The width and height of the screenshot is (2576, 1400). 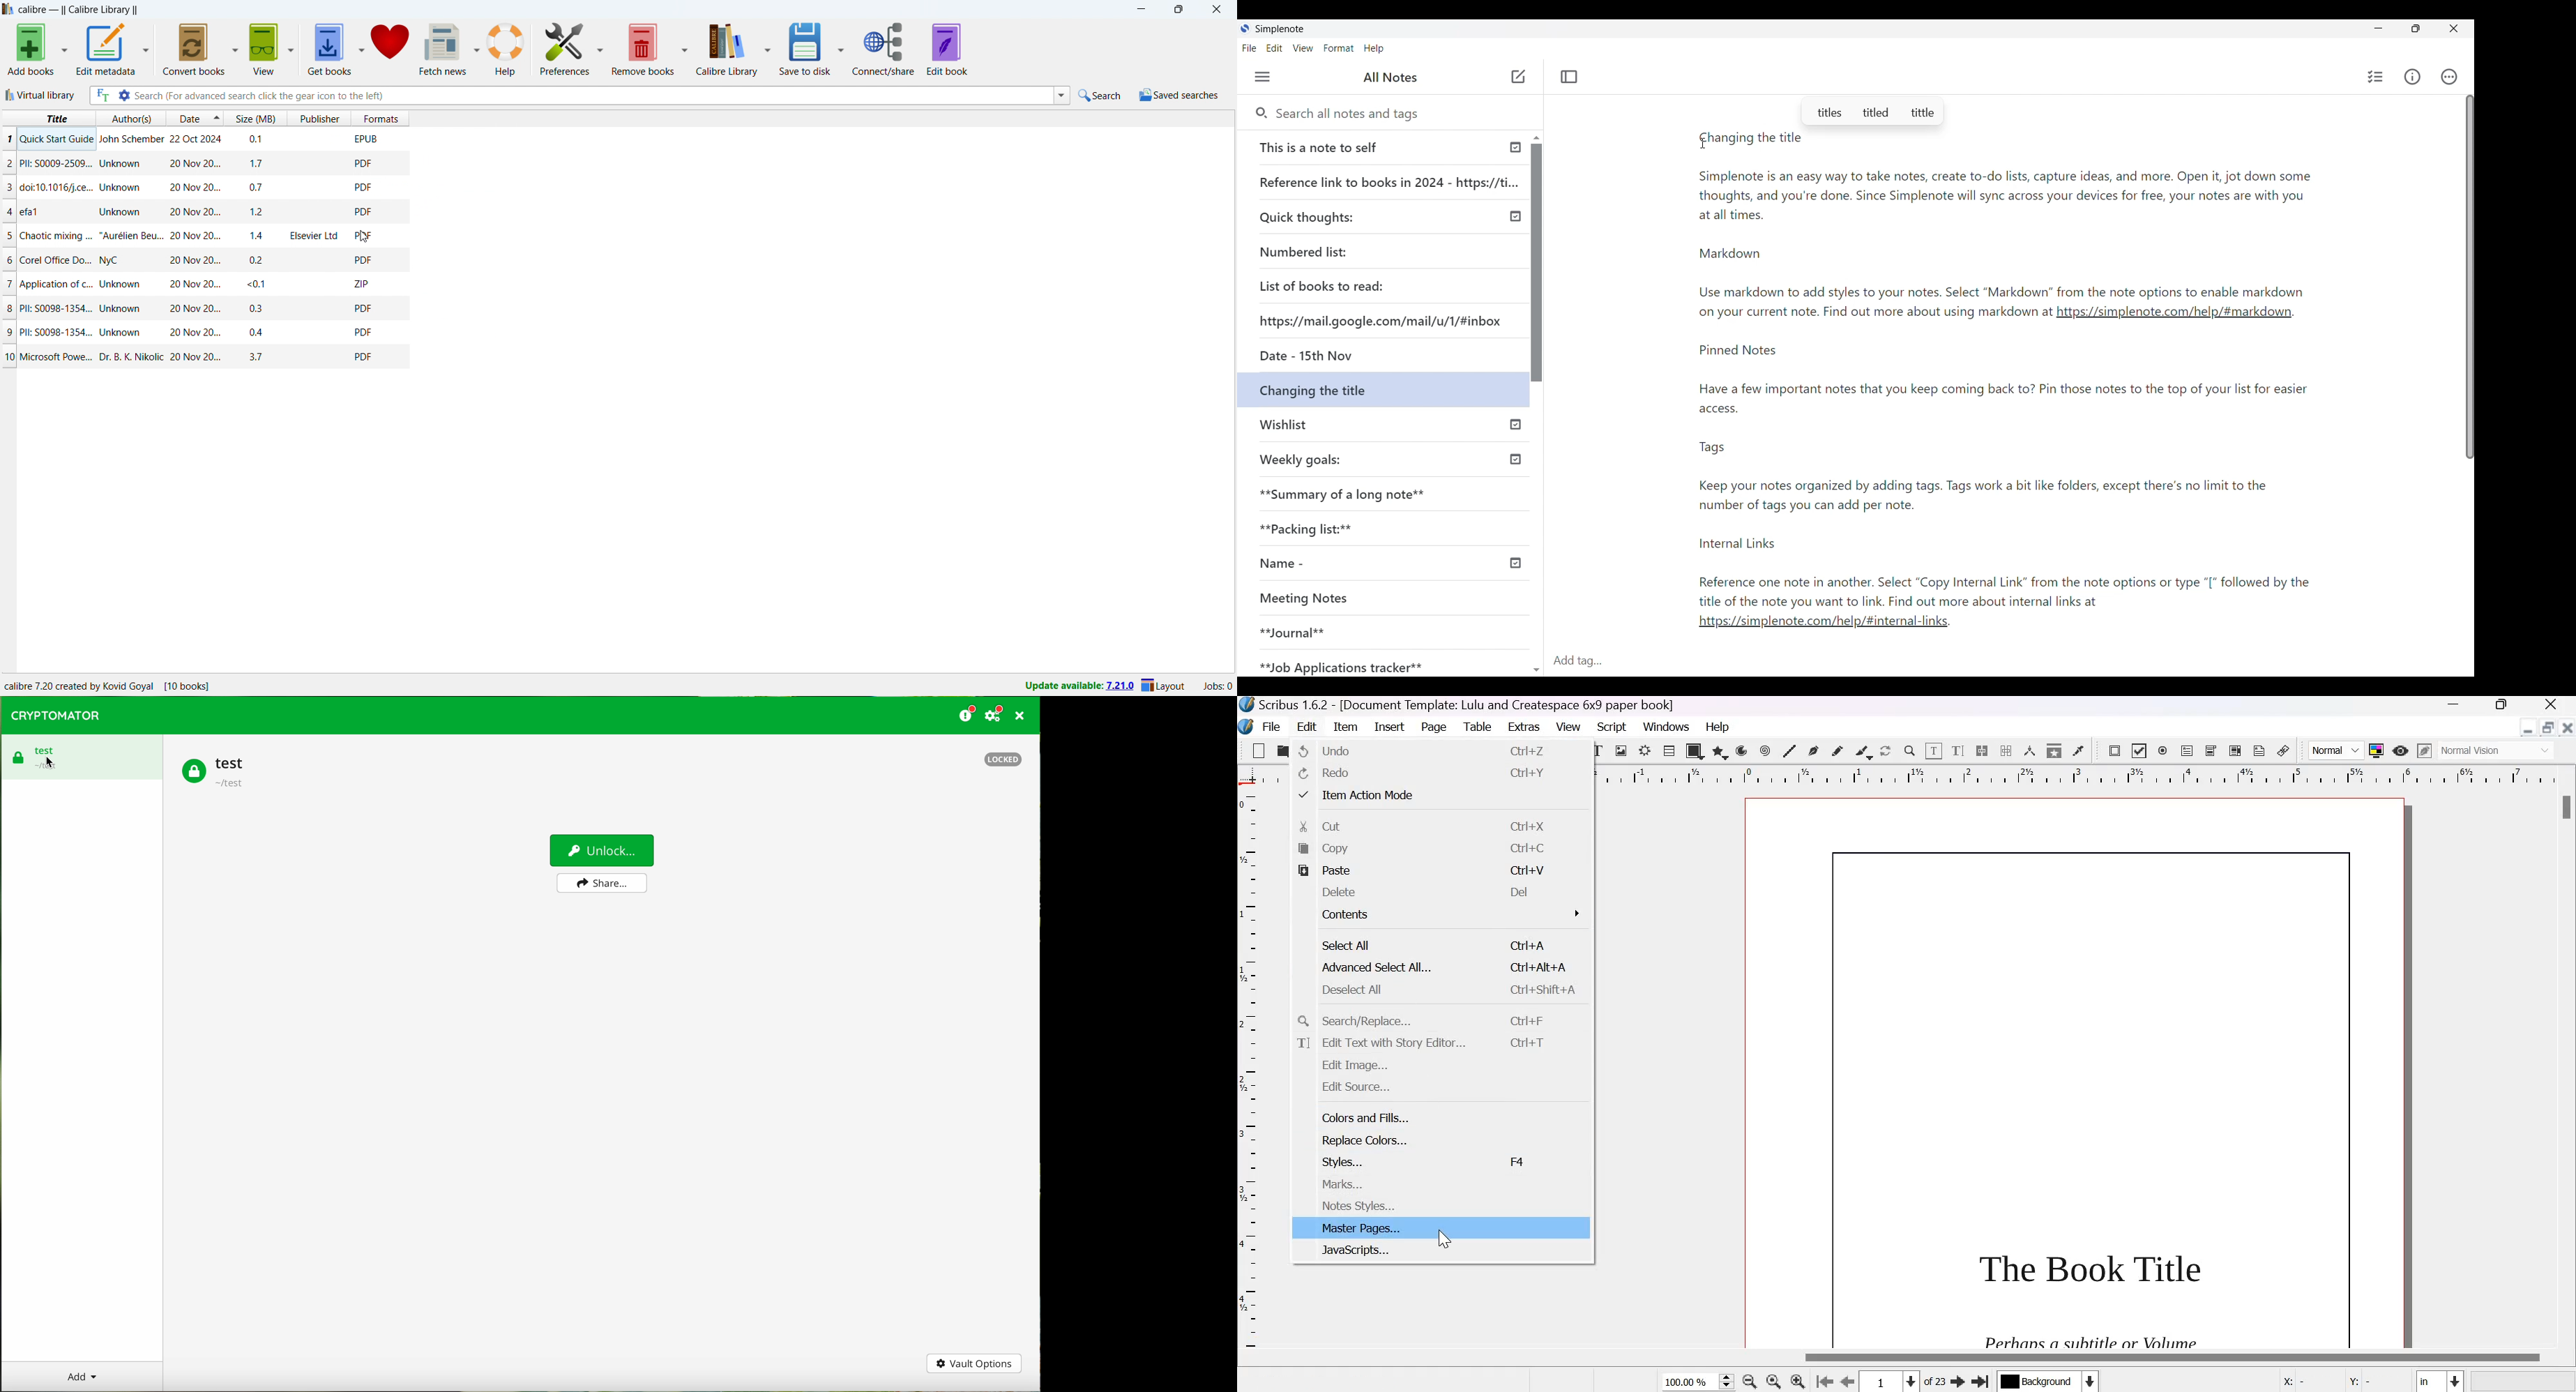 What do you see at coordinates (1259, 750) in the screenshot?
I see `New` at bounding box center [1259, 750].